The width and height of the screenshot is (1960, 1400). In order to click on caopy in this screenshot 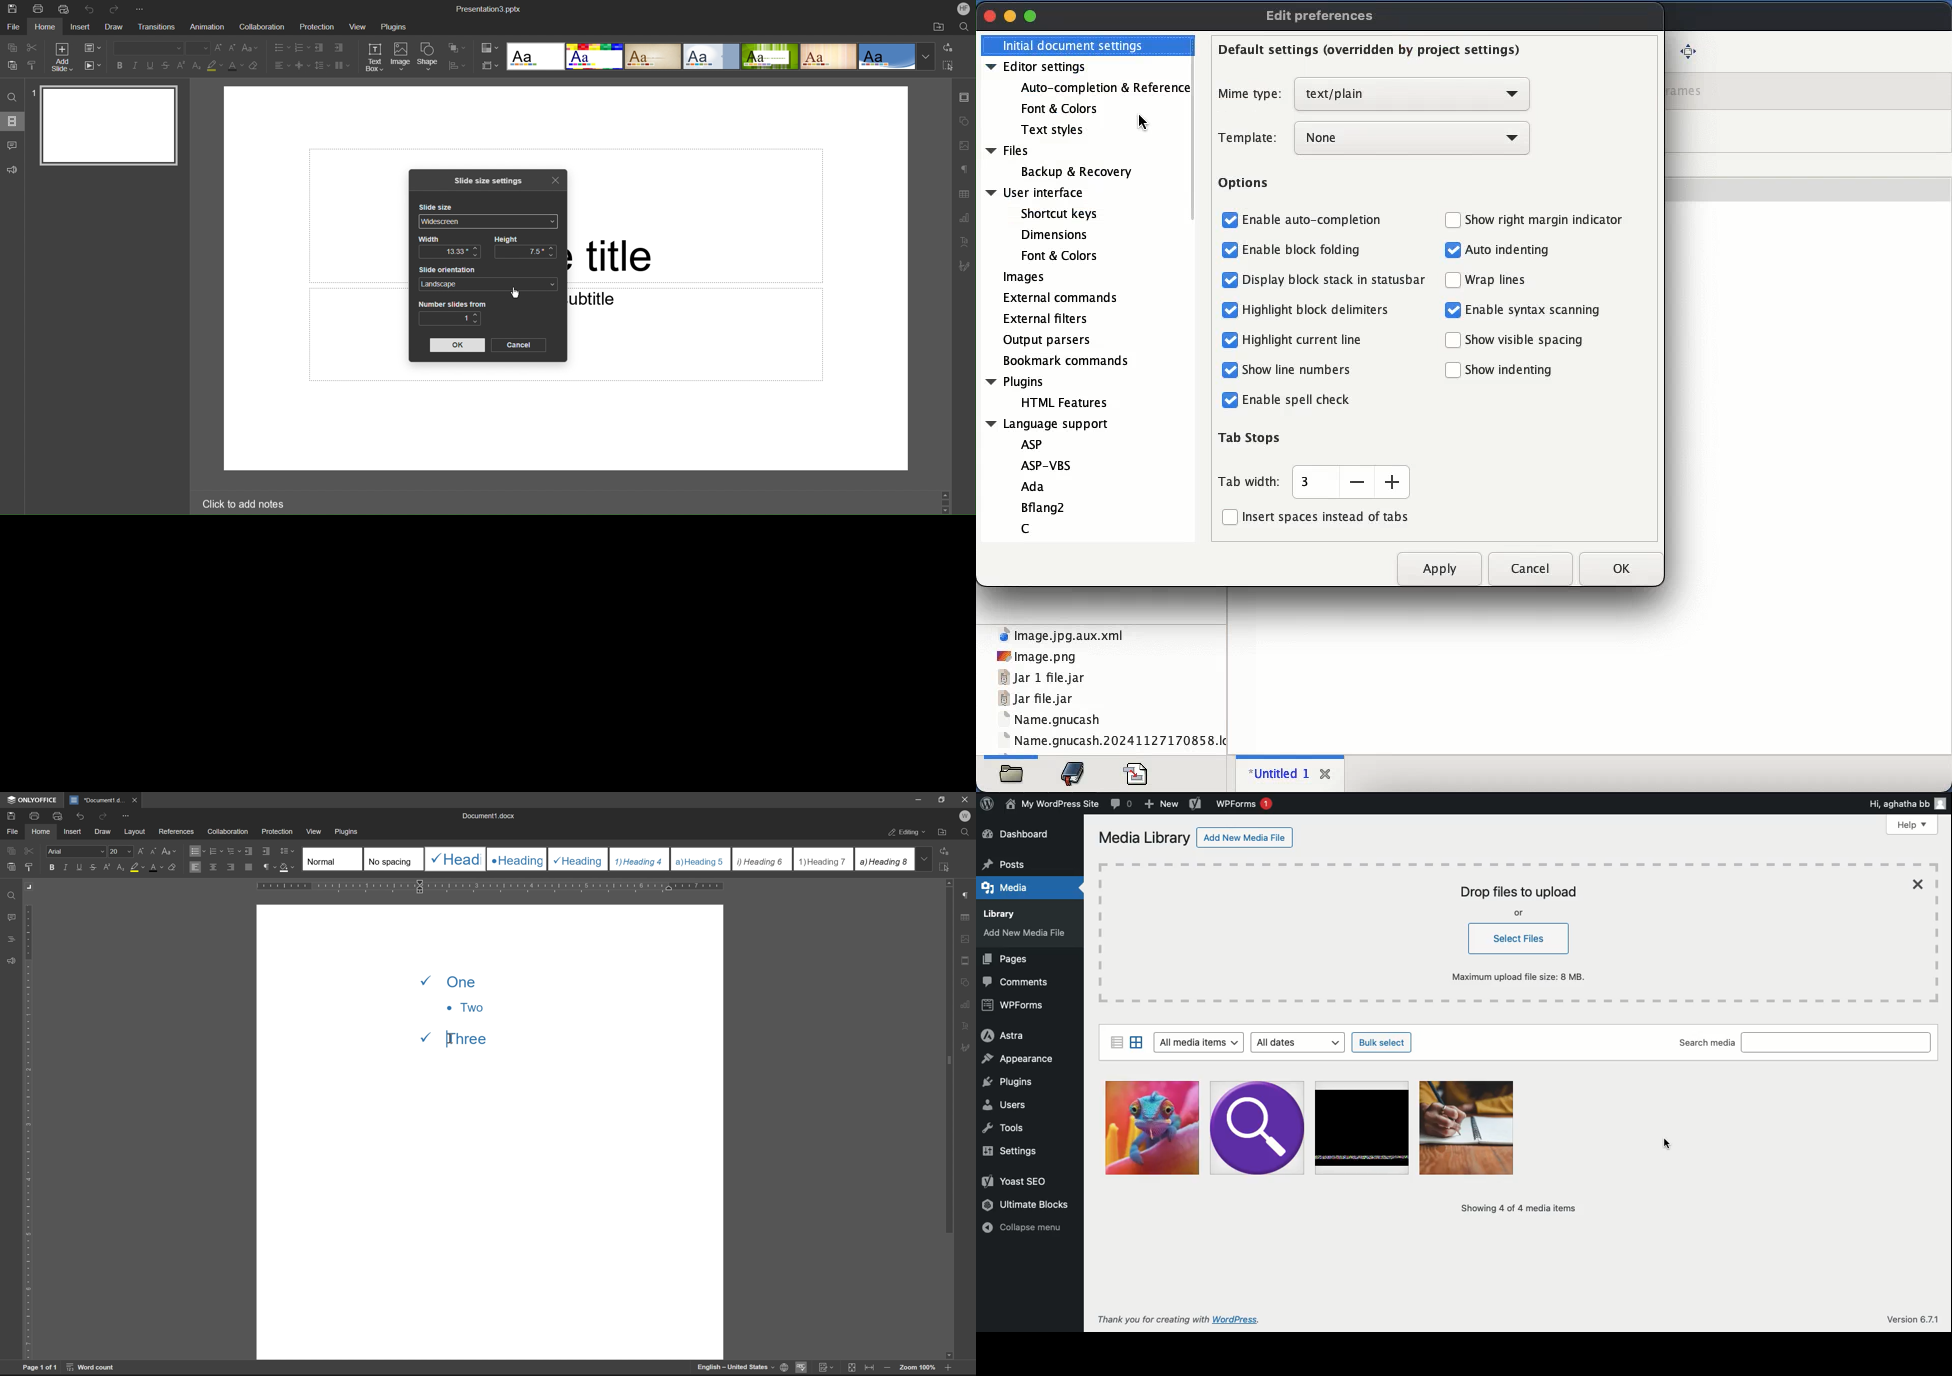, I will do `click(10, 852)`.